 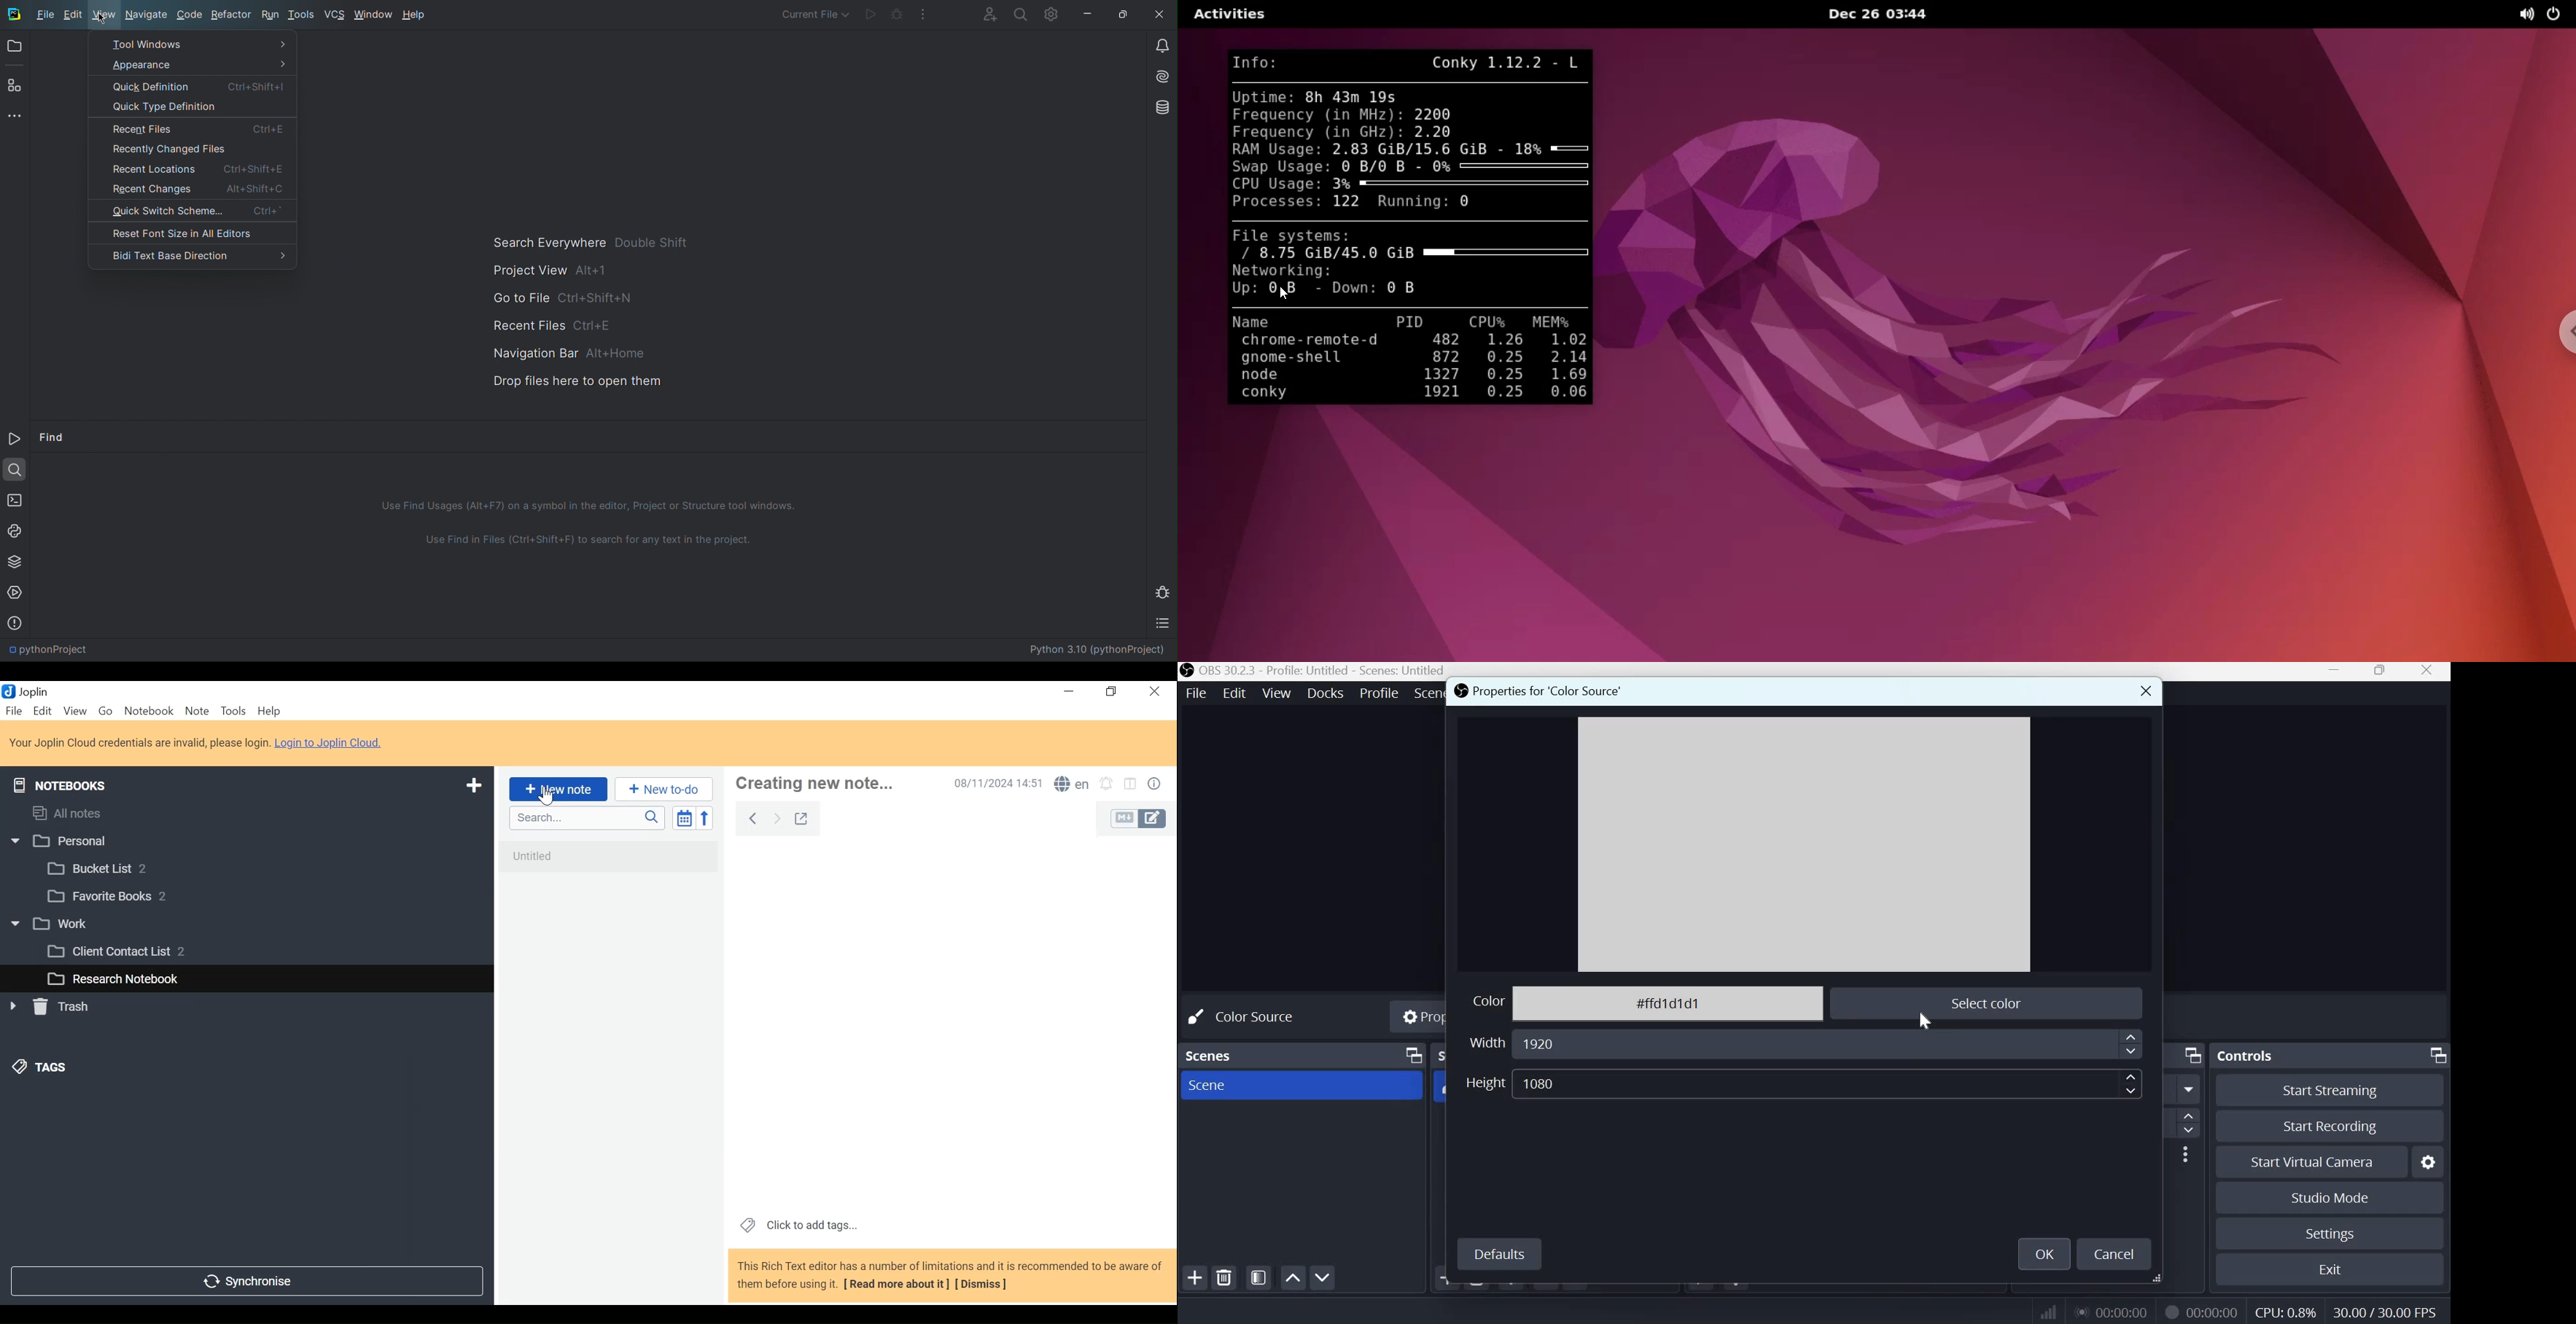 What do you see at coordinates (1323, 671) in the screenshot?
I see `OBS 30.2.3 - Profile: Untitled - Scenes: Untitled` at bounding box center [1323, 671].